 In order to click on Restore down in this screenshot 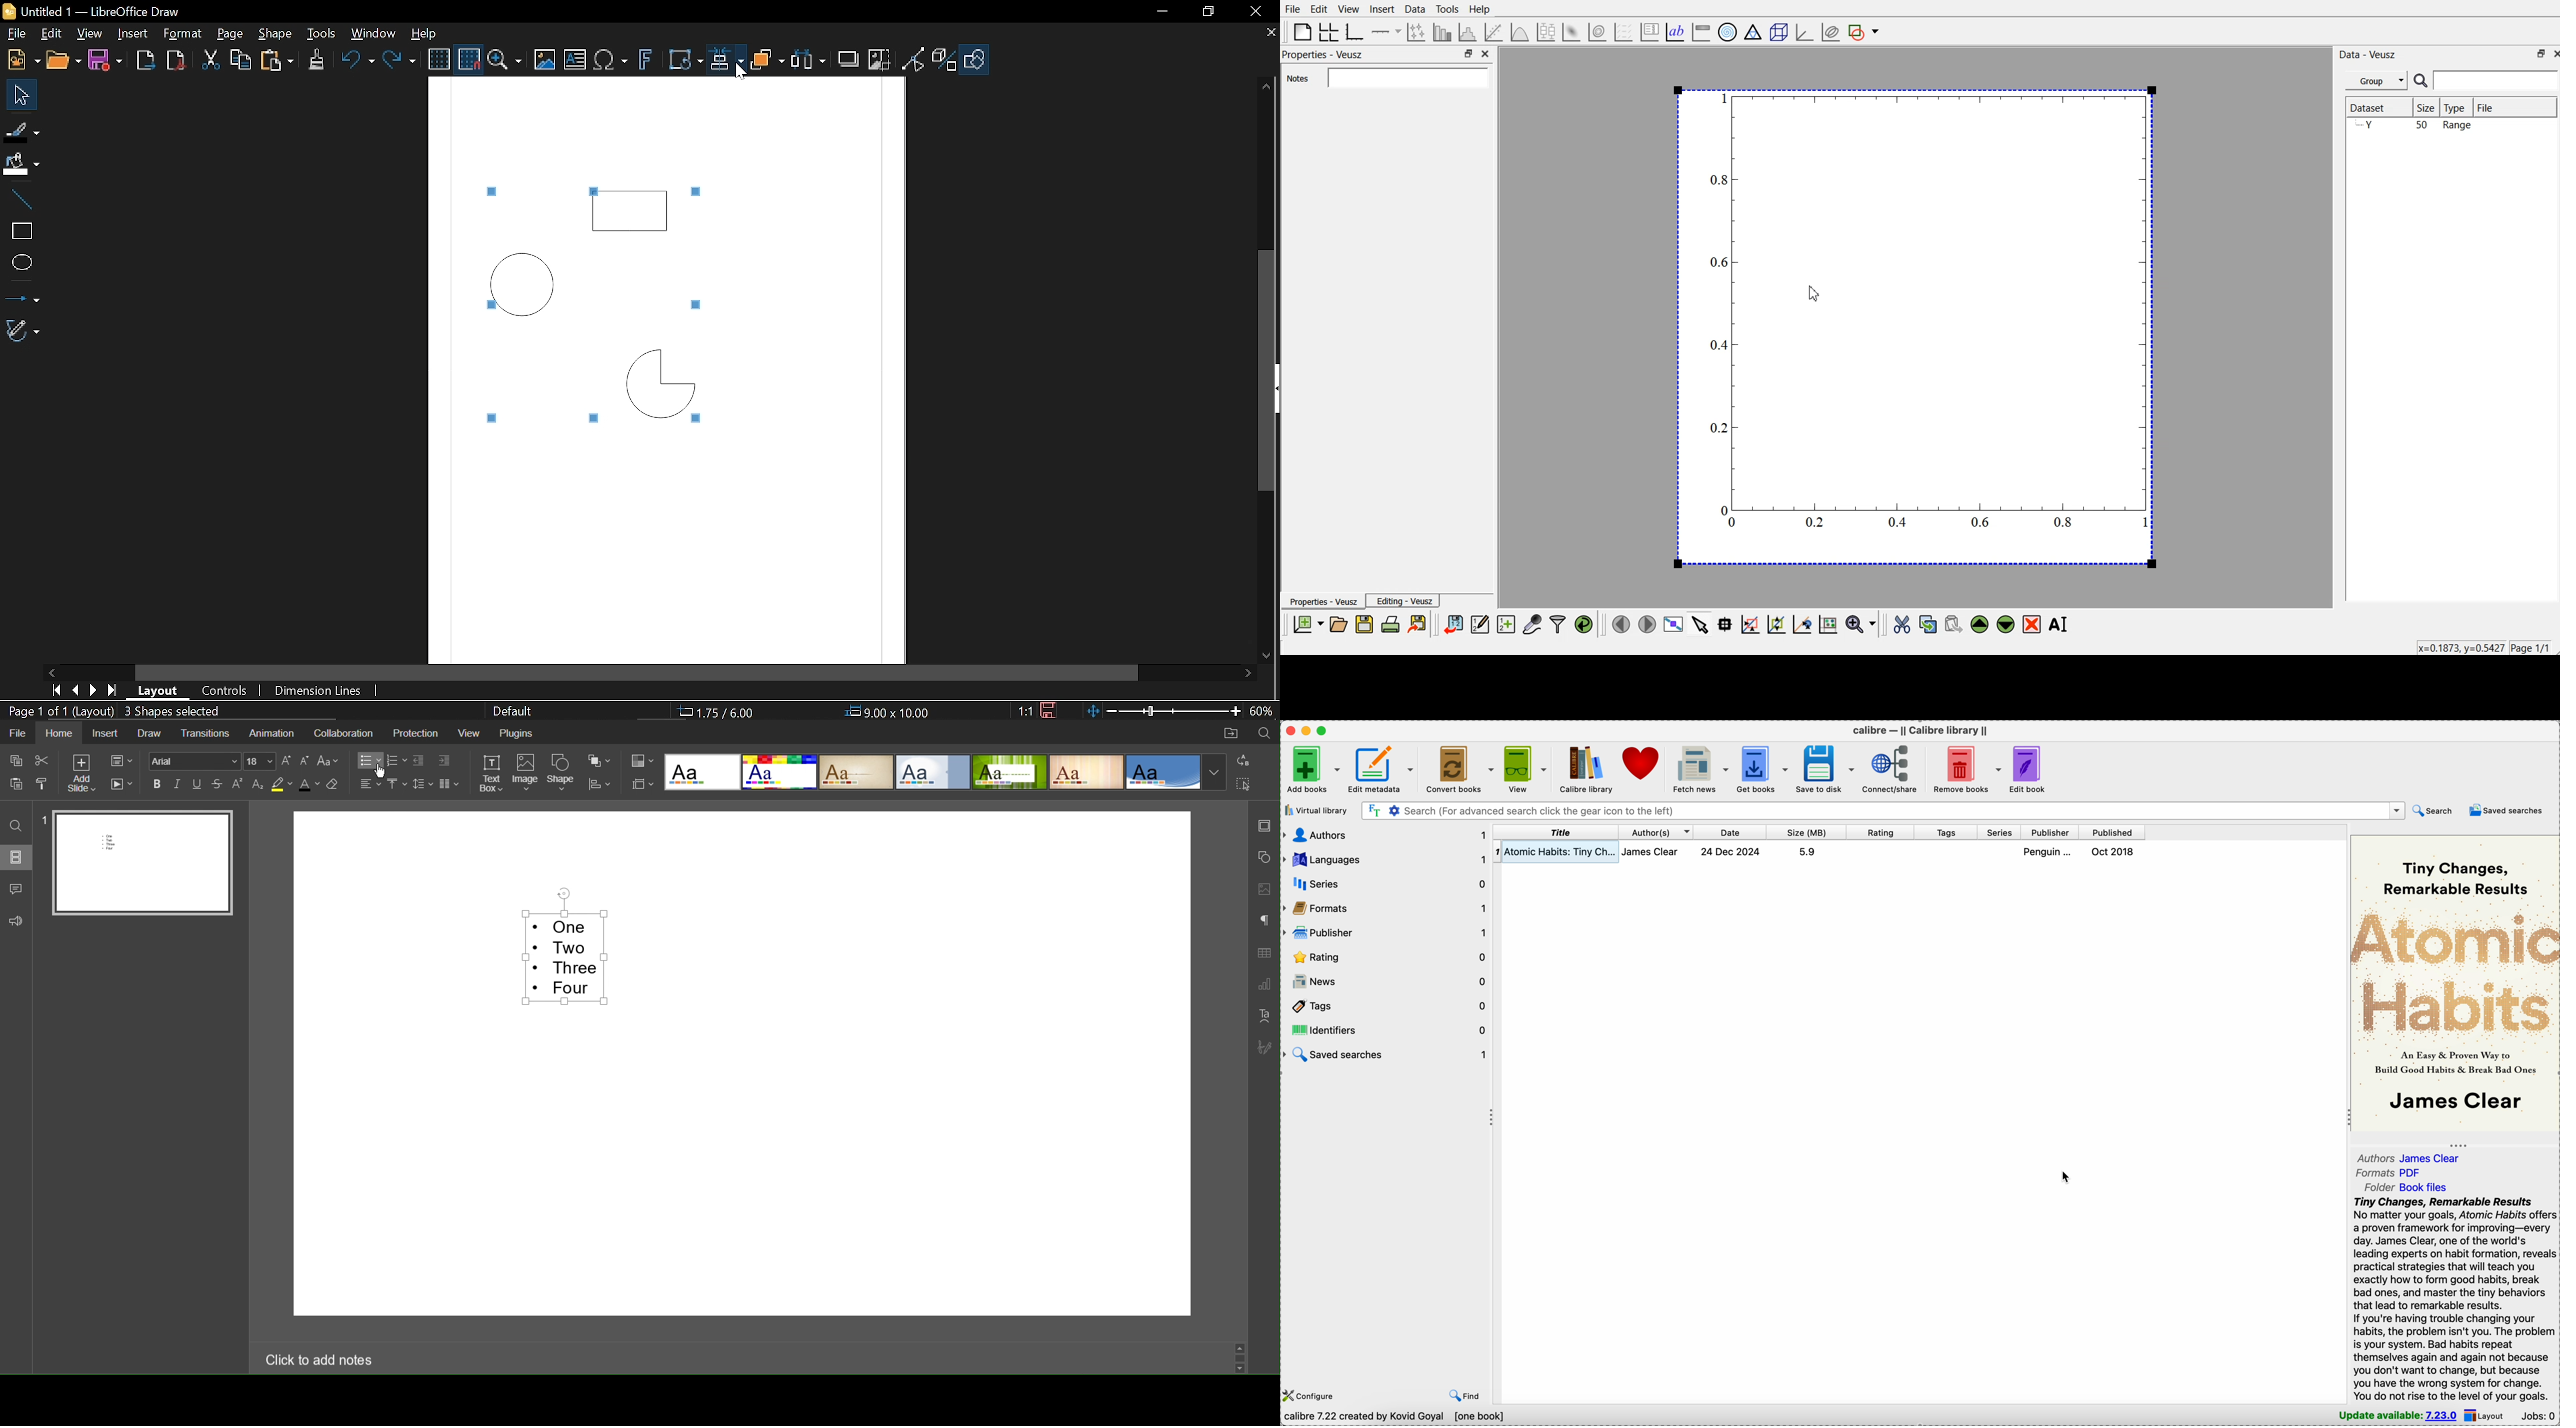, I will do `click(1208, 13)`.